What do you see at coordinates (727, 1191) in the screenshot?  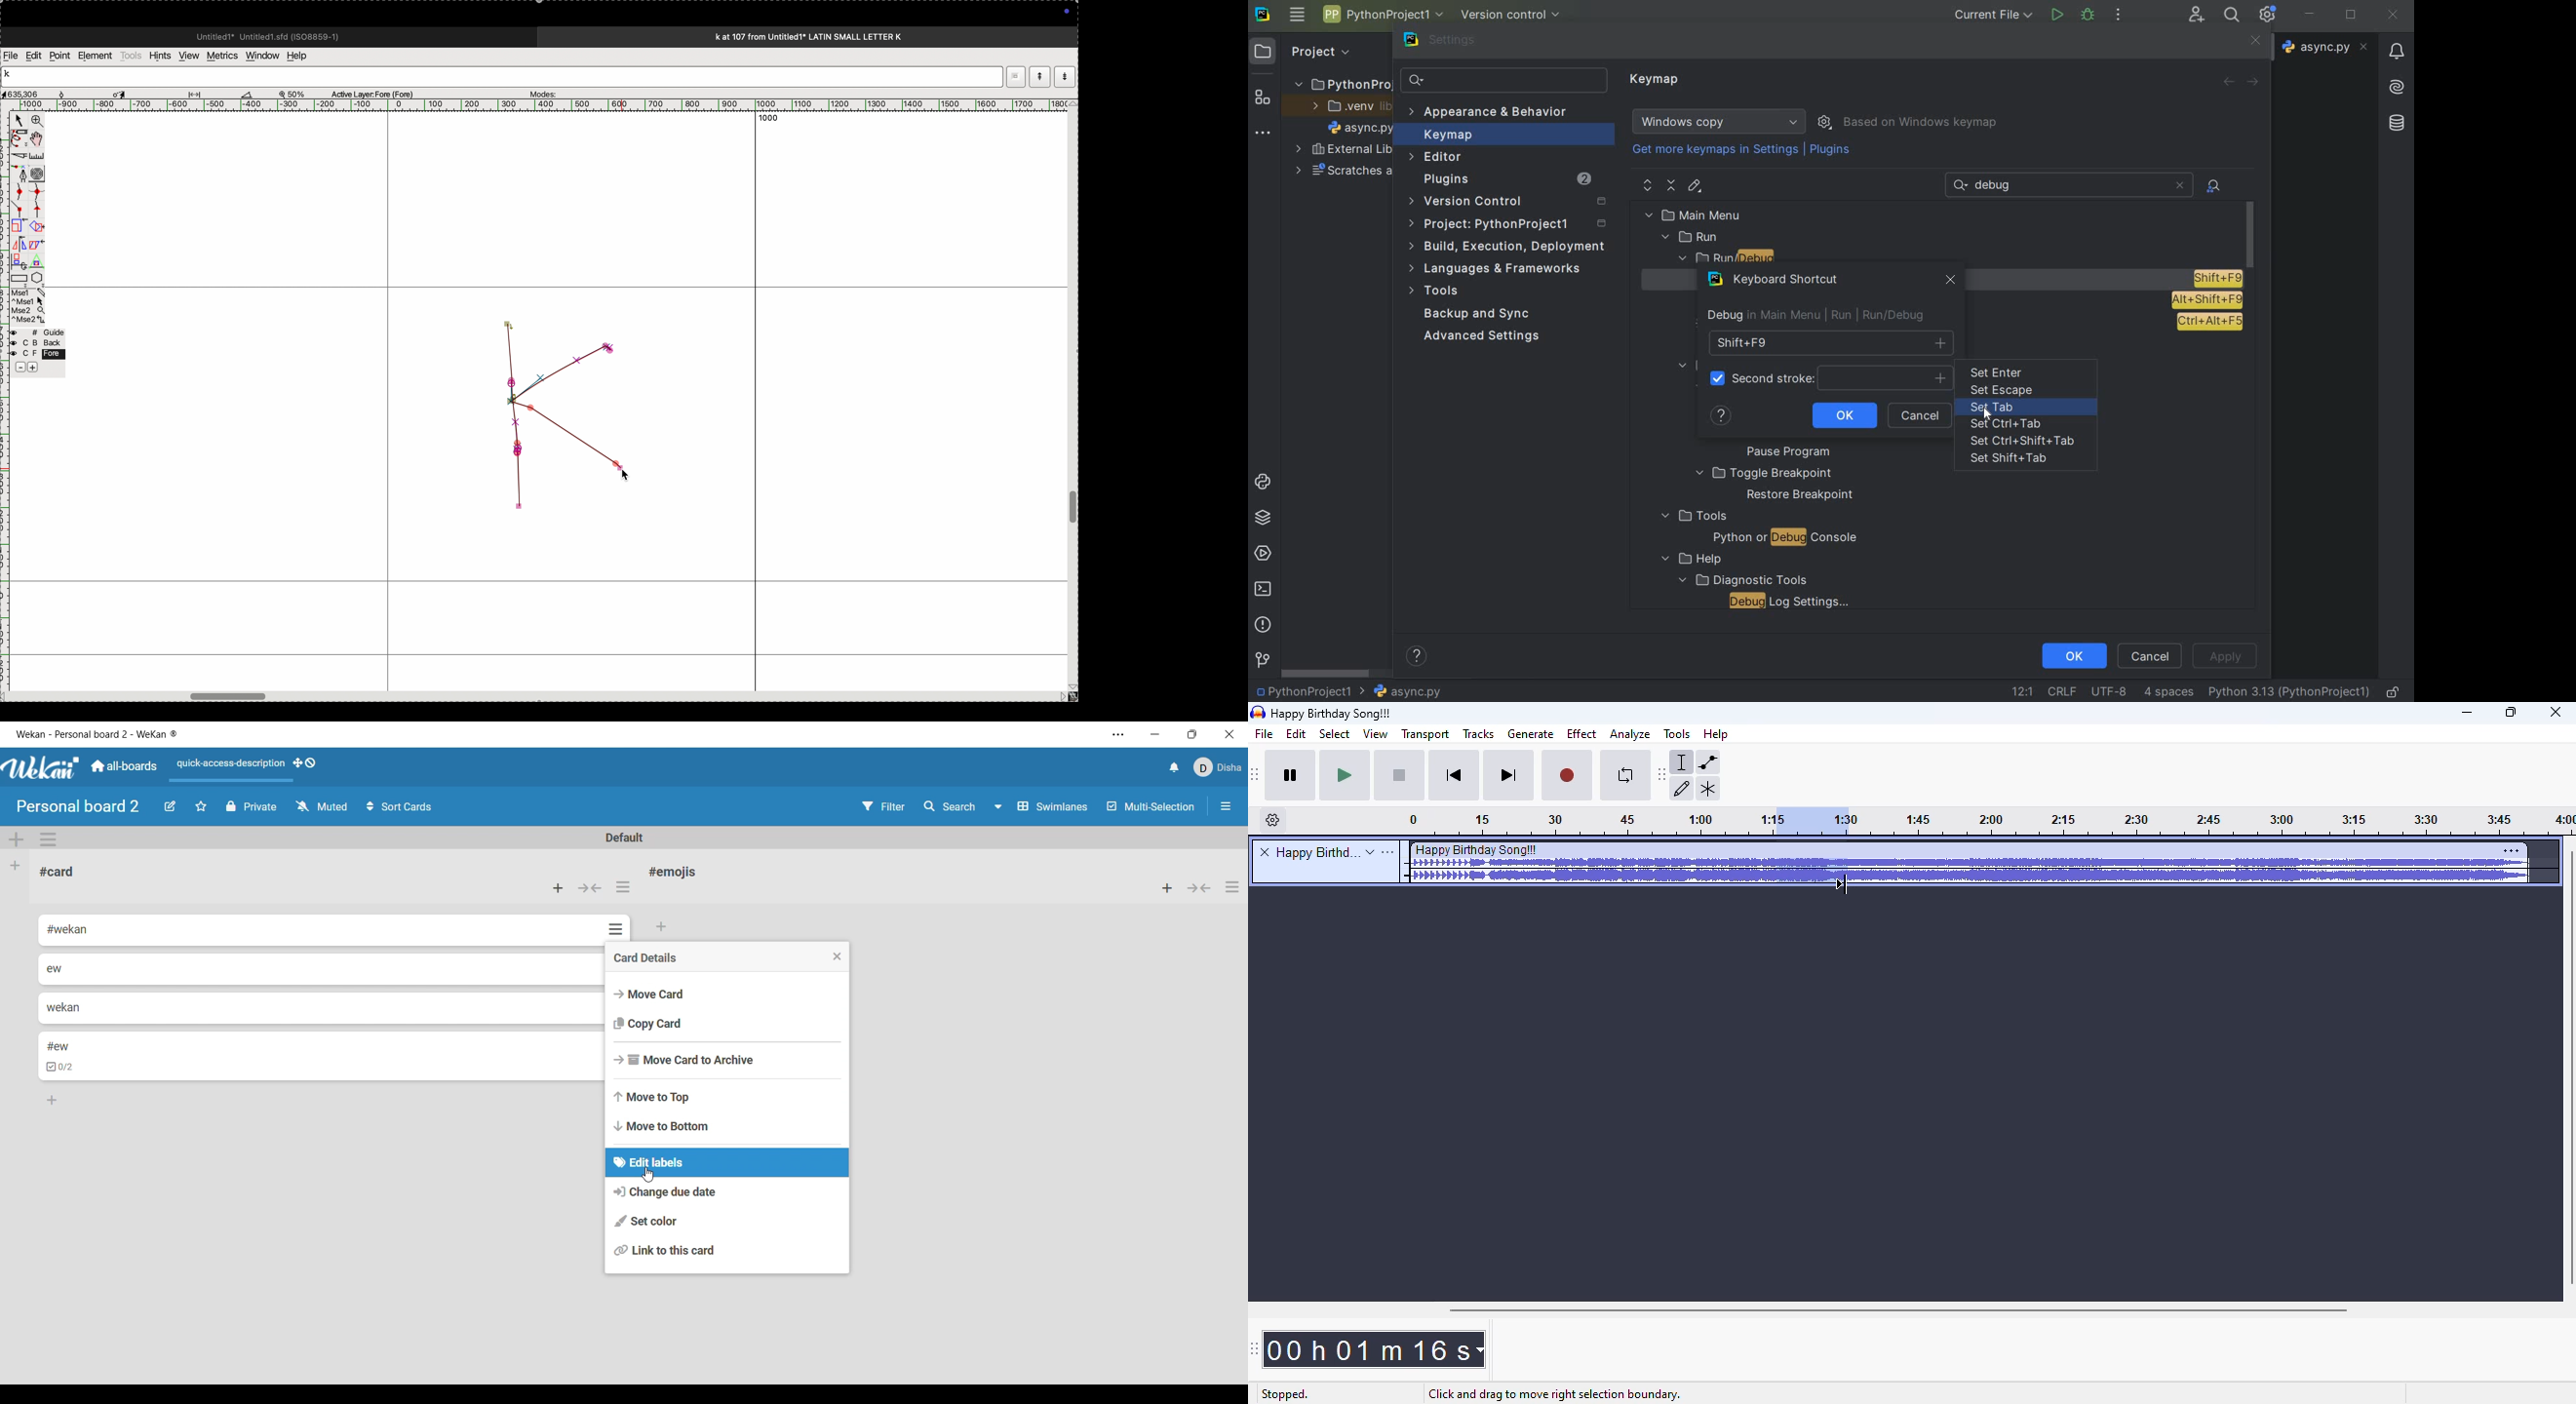 I see `Change due date` at bounding box center [727, 1191].